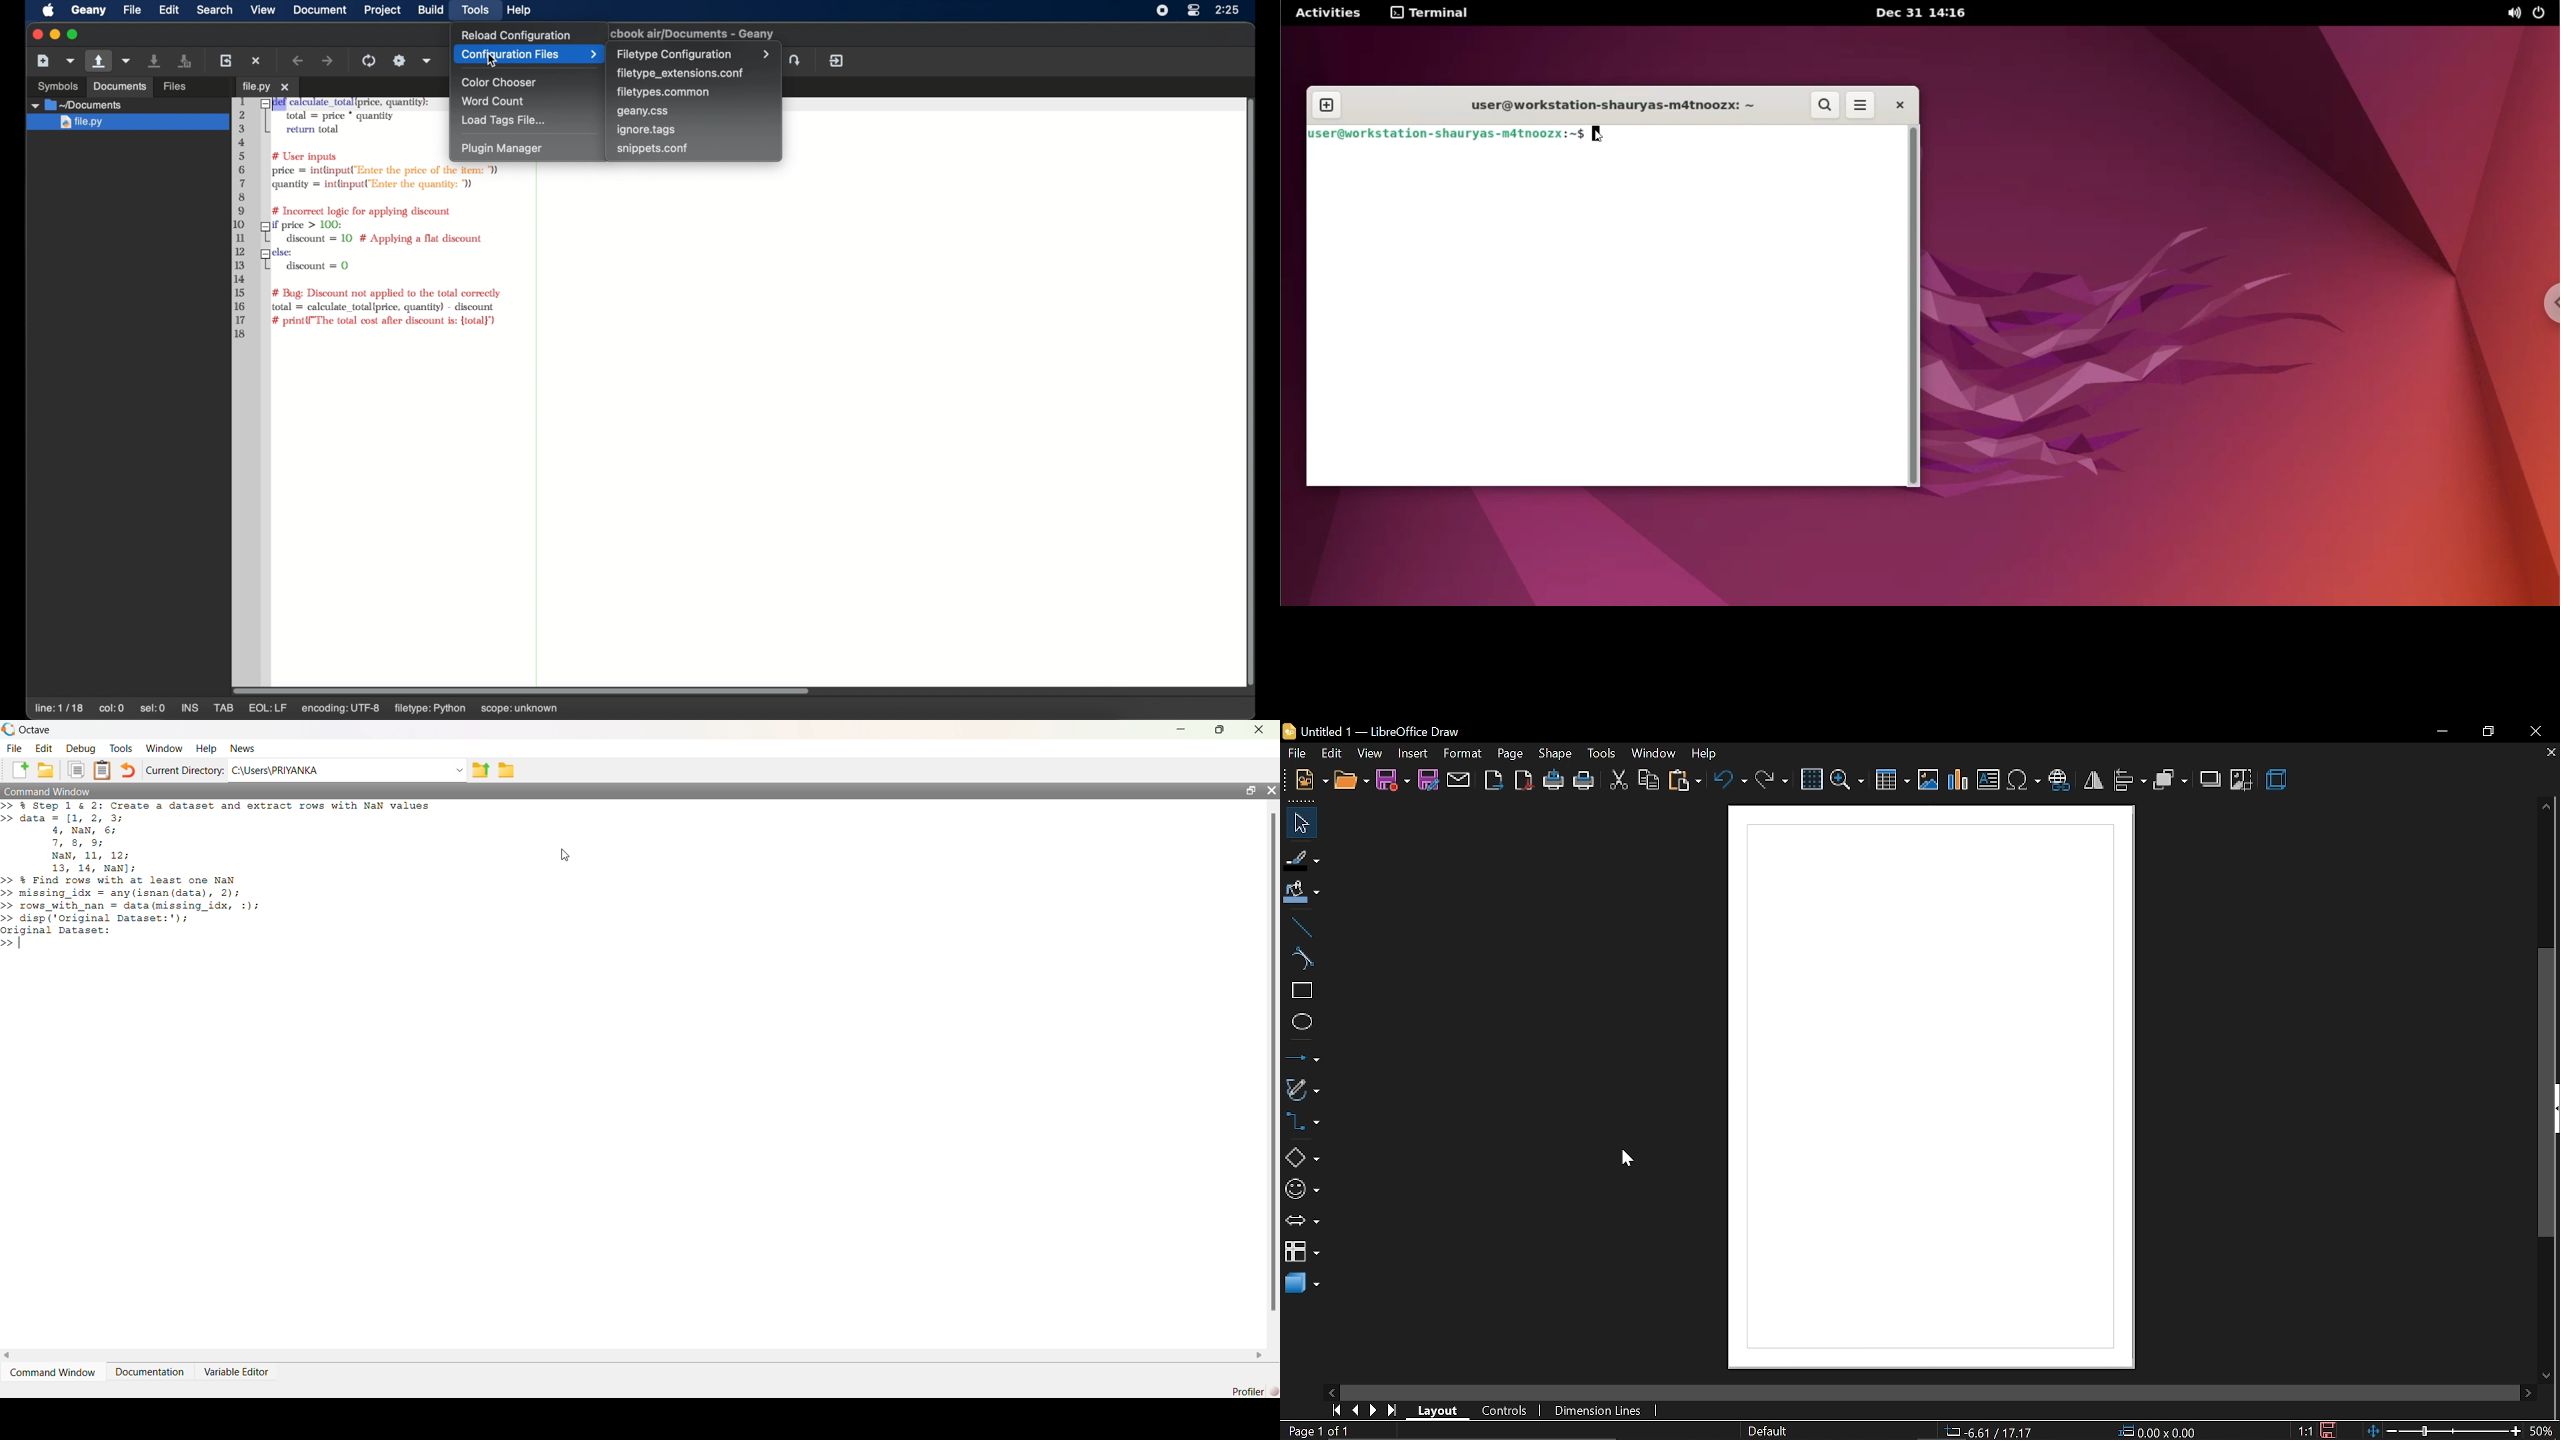  Describe the element at coordinates (1410, 753) in the screenshot. I see `insert` at that location.